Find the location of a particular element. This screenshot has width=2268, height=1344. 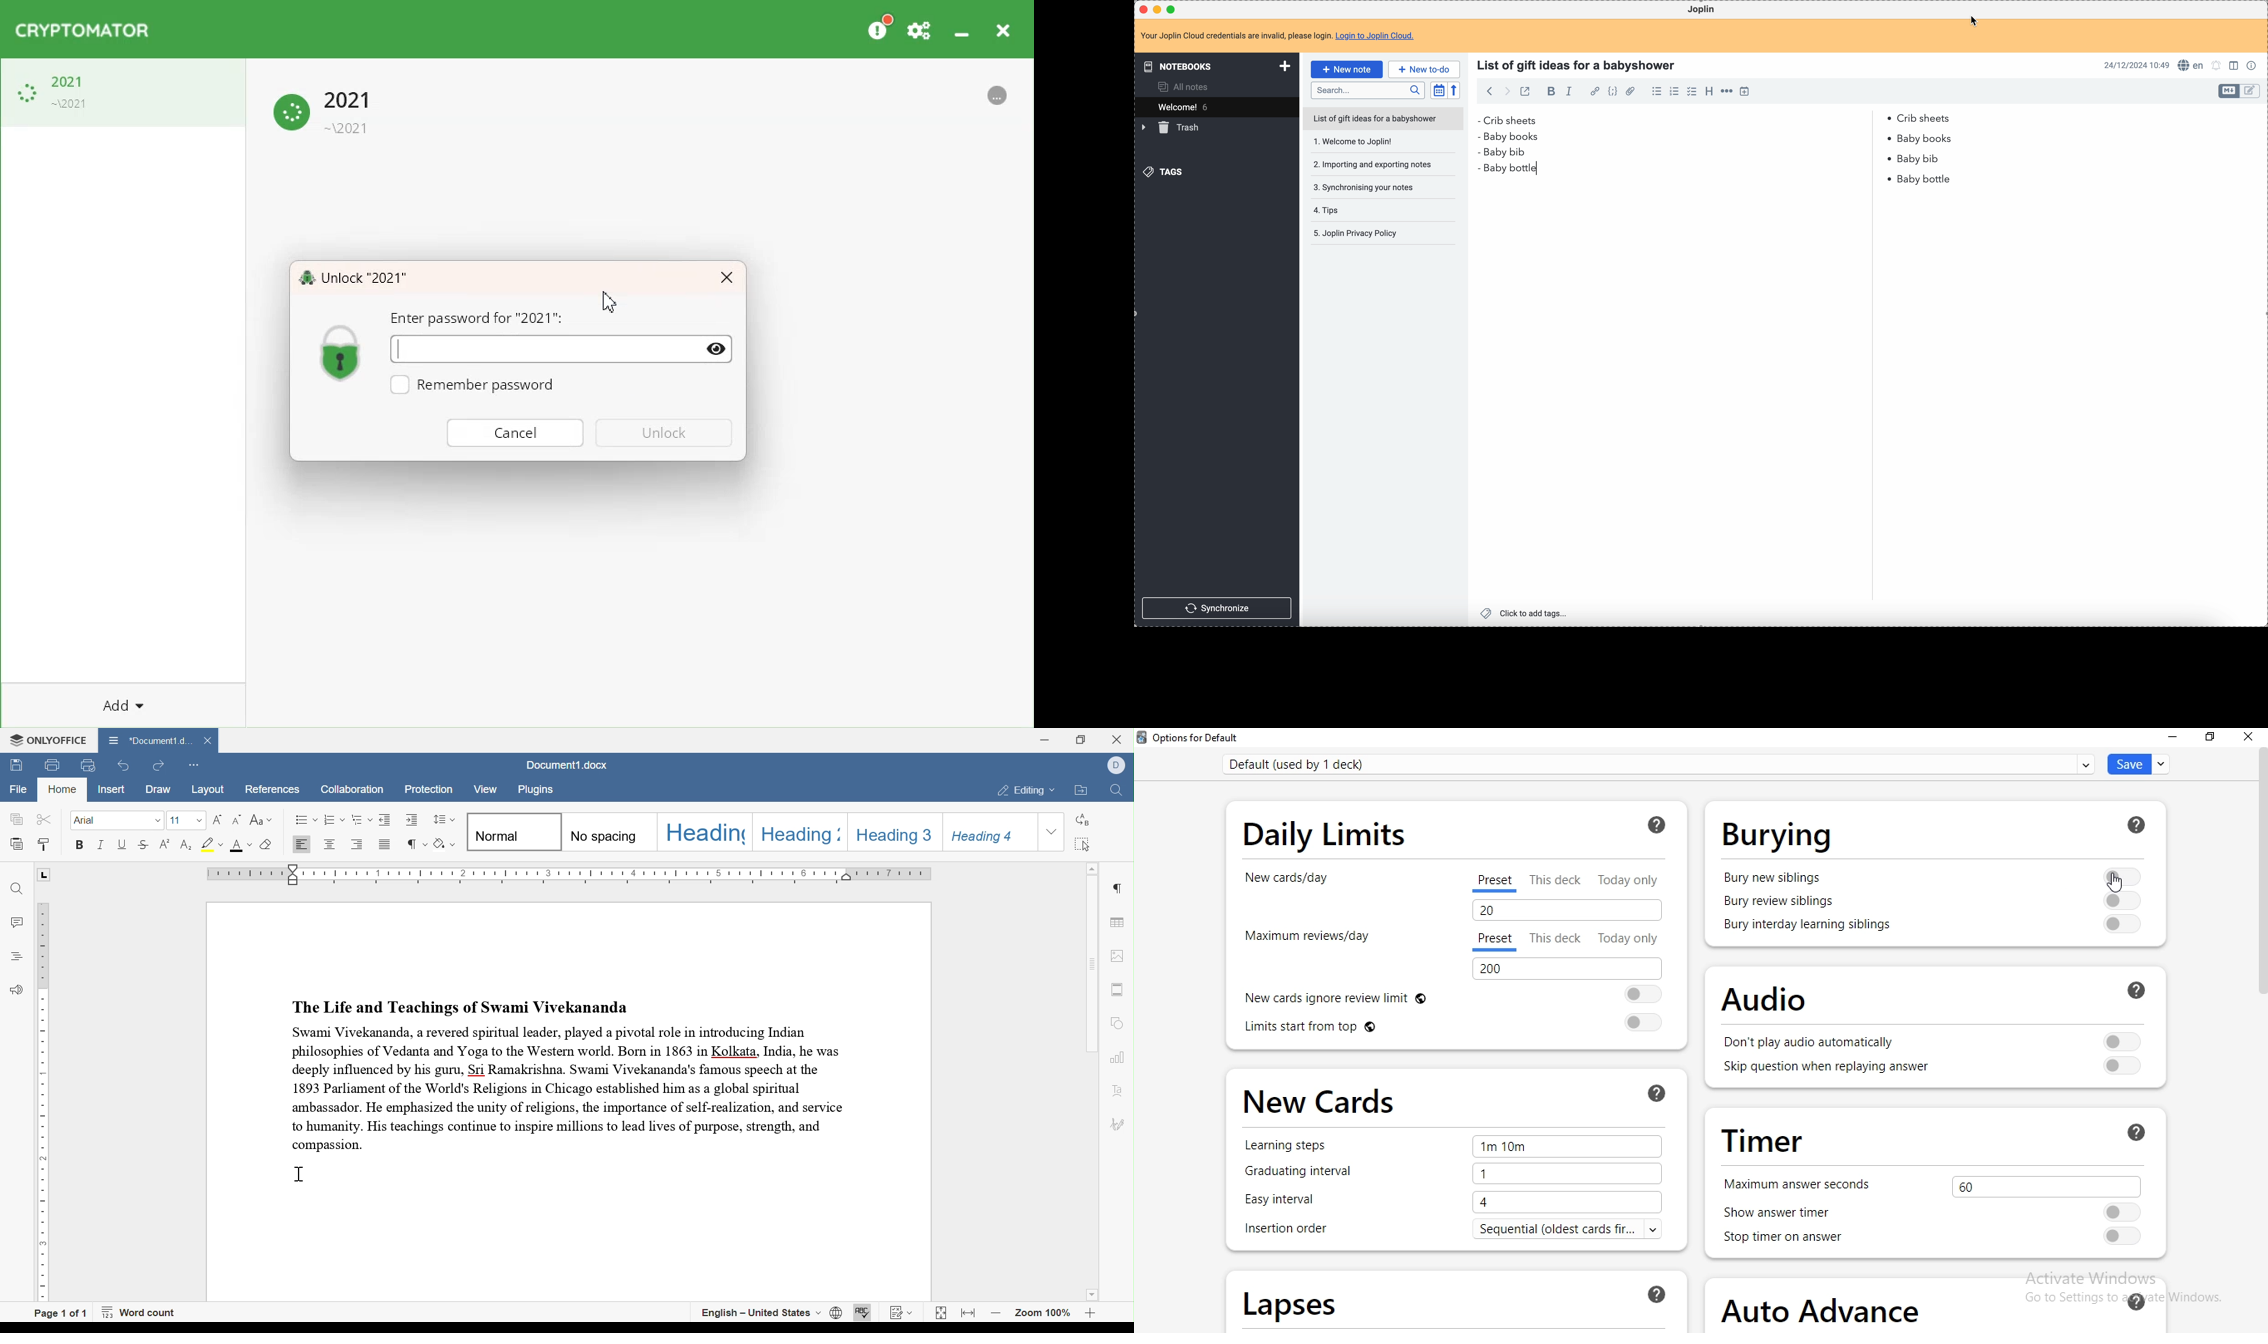

zoom out is located at coordinates (1000, 1315).